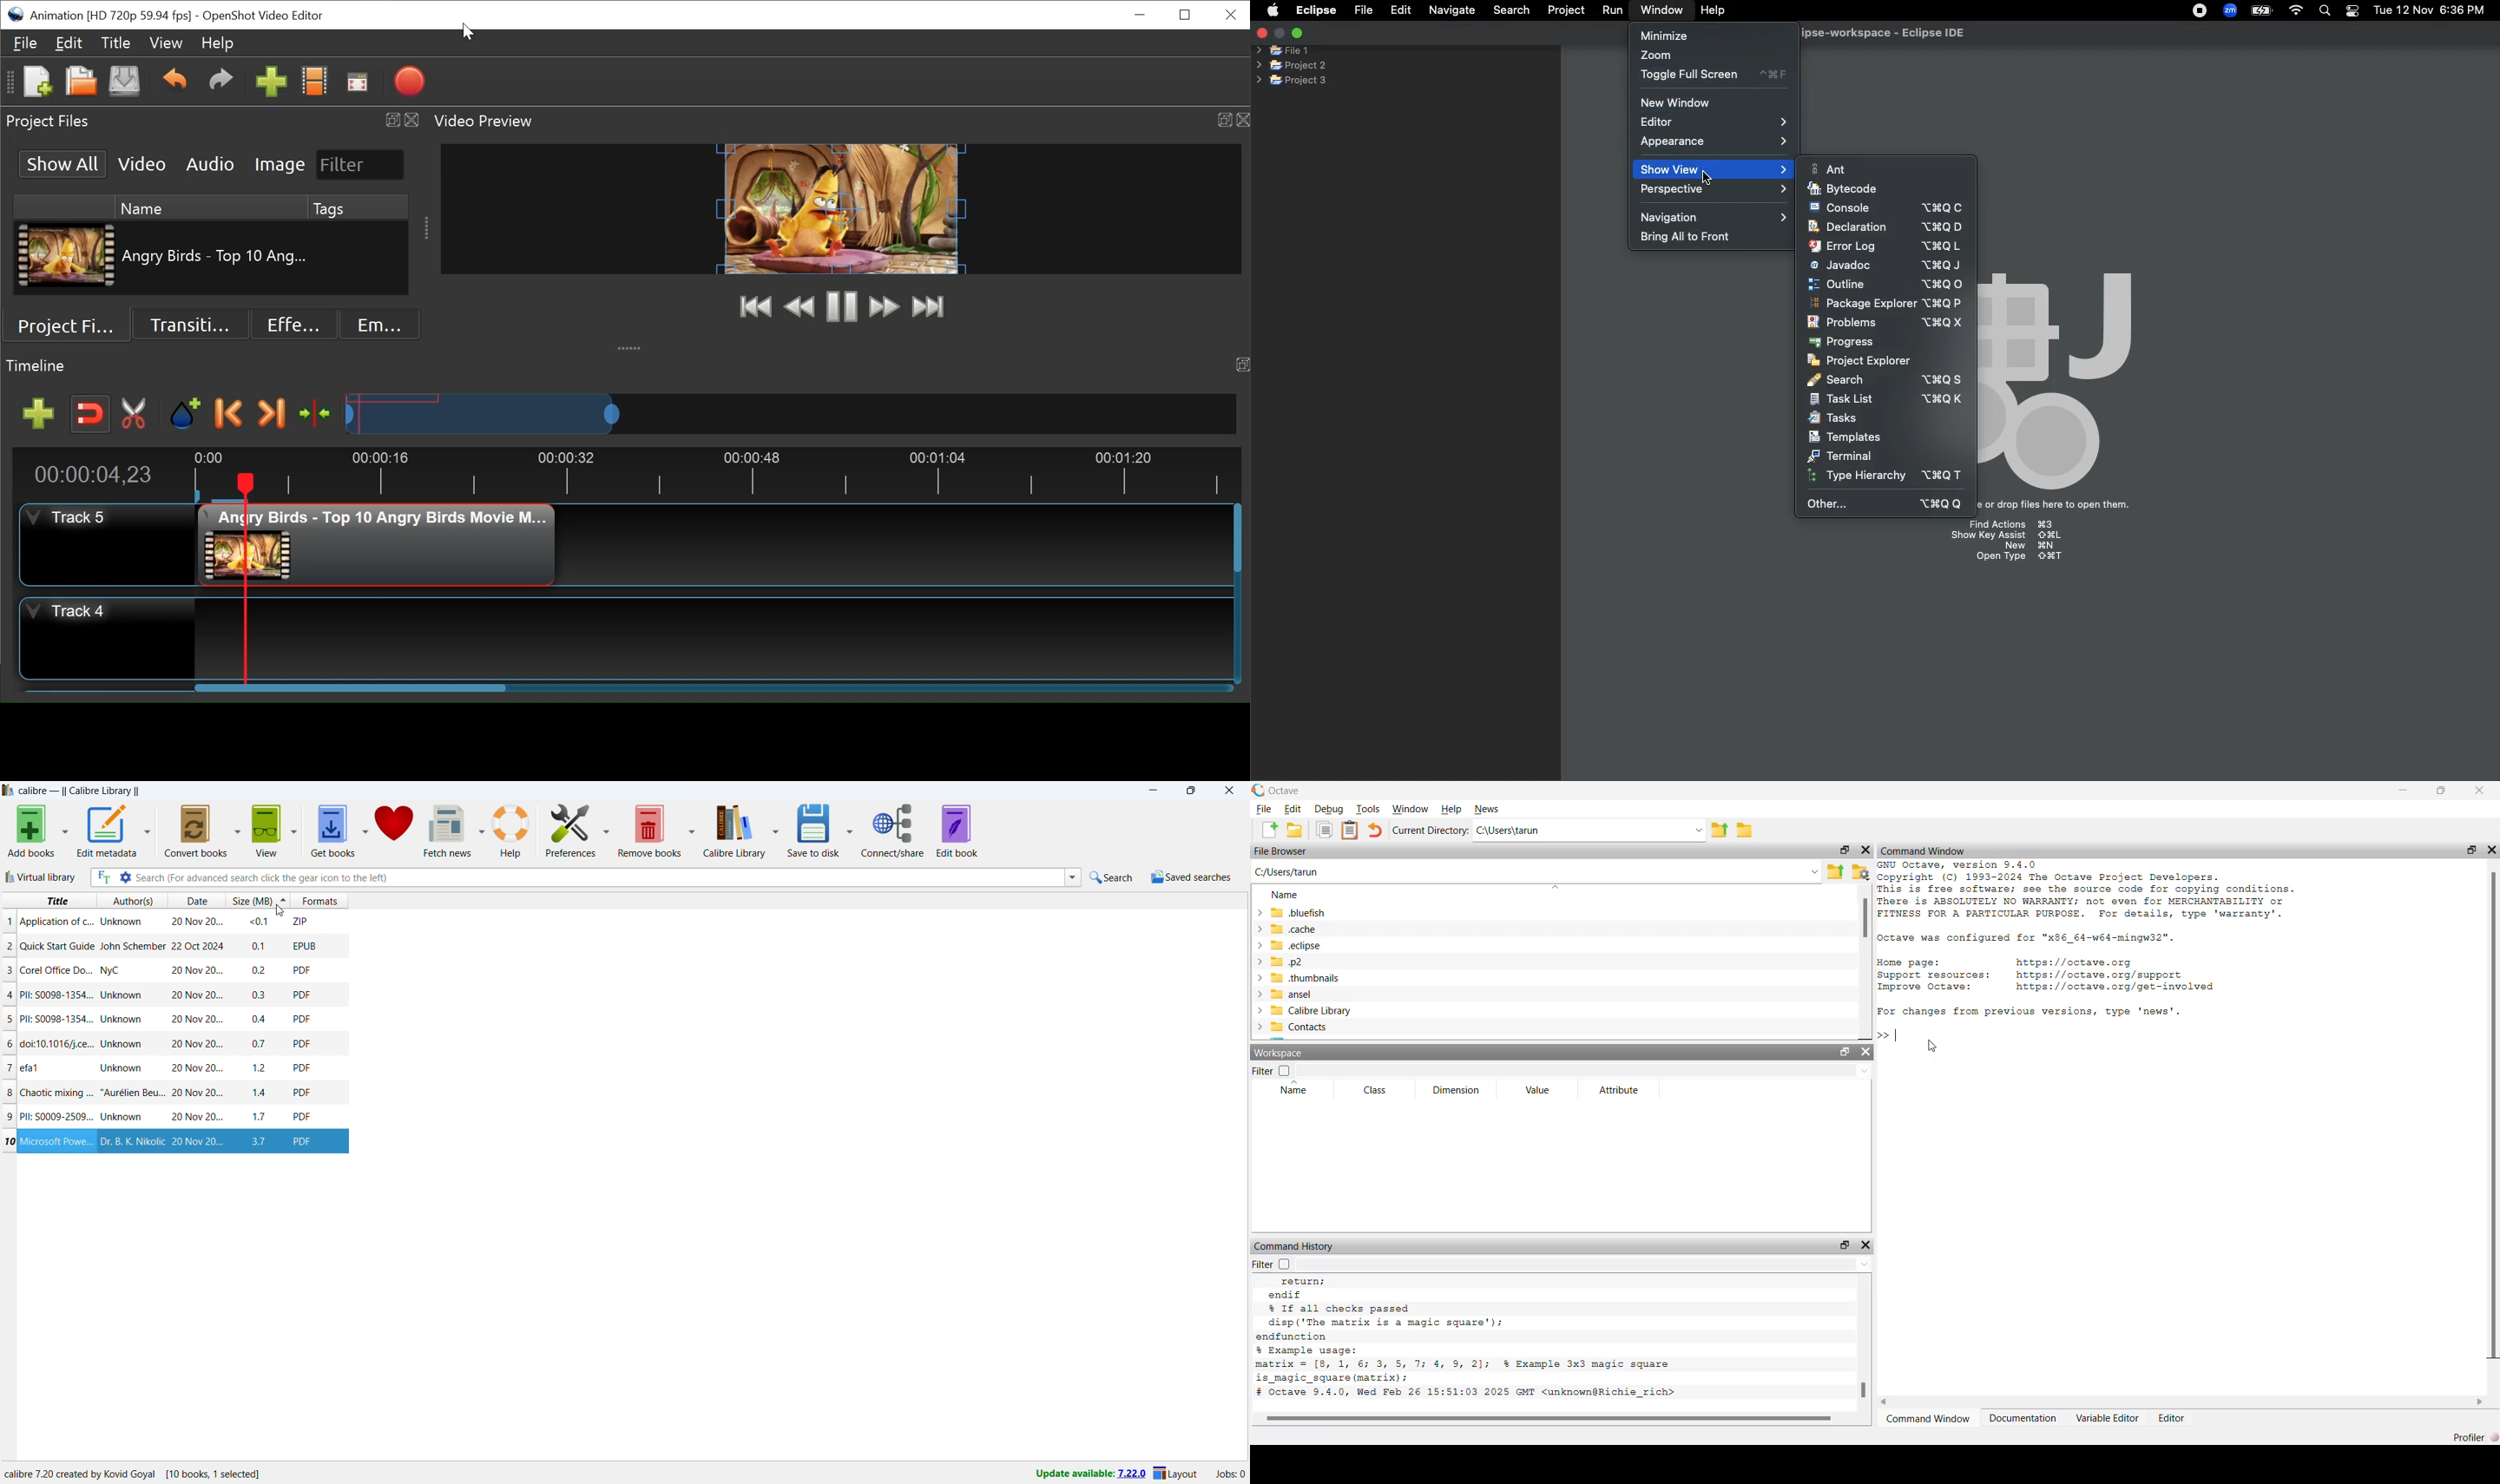 This screenshot has height=1484, width=2520. What do you see at coordinates (107, 639) in the screenshot?
I see `Track Header` at bounding box center [107, 639].